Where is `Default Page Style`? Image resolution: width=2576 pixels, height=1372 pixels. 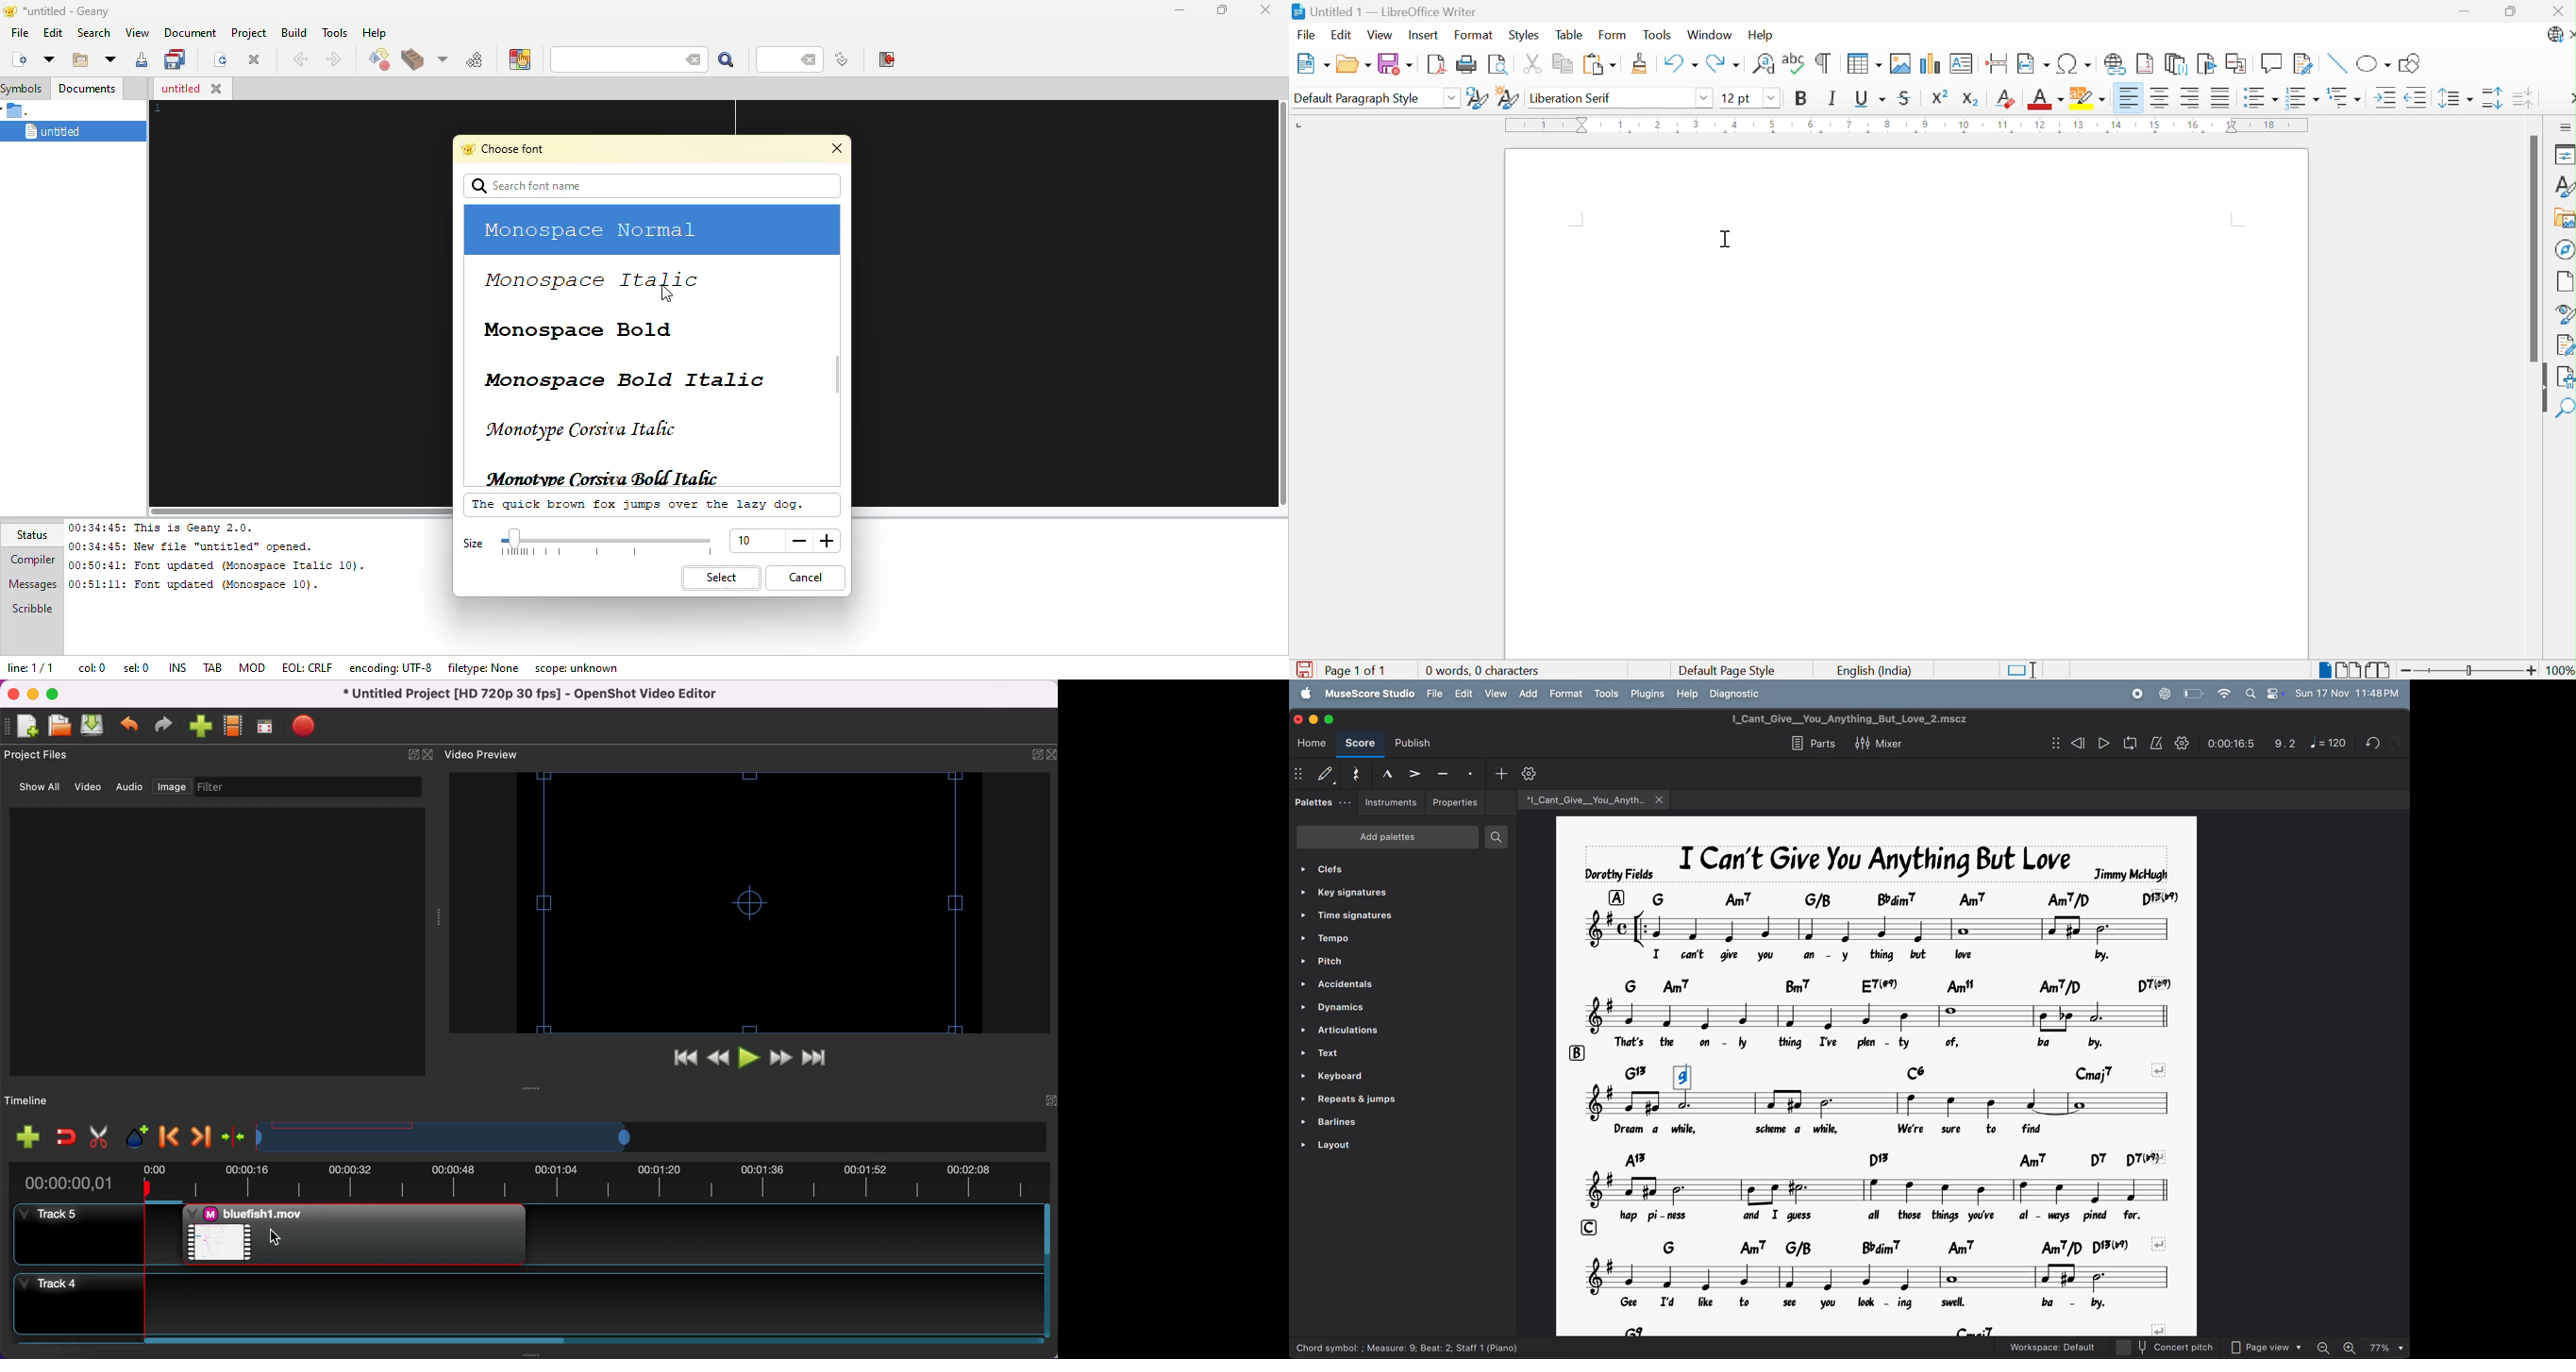
Default Page Style is located at coordinates (1728, 669).